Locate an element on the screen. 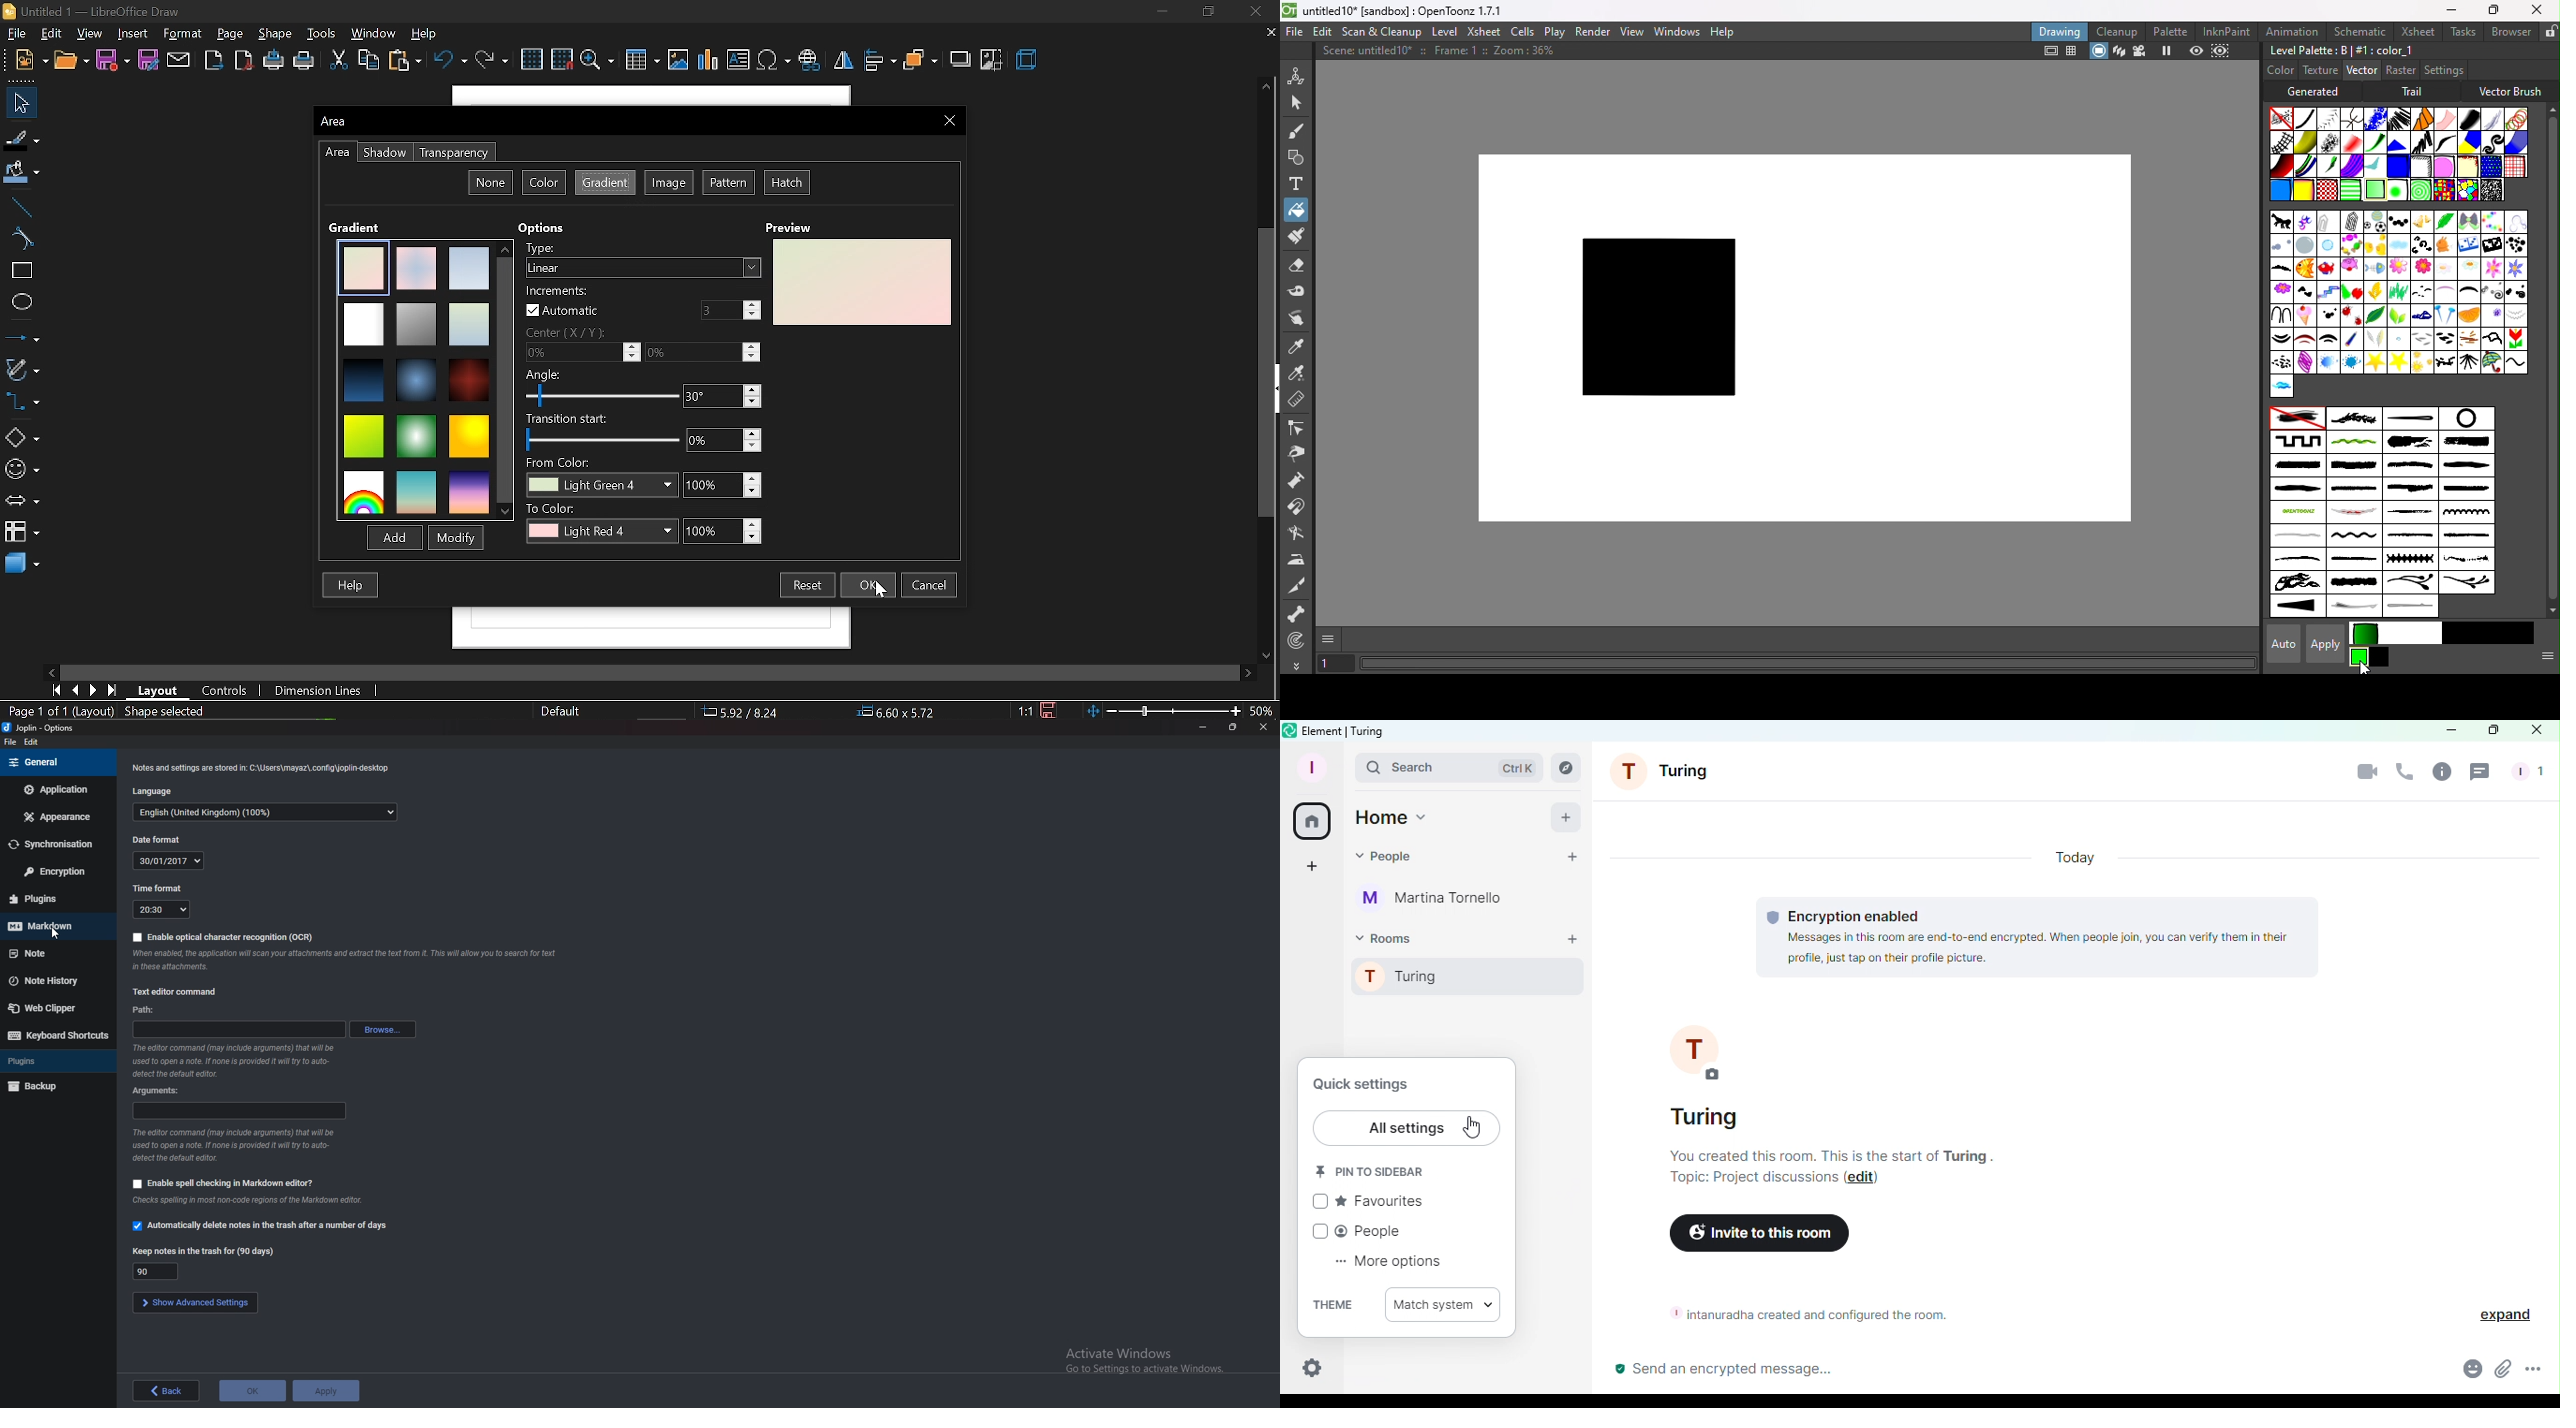 The image size is (2576, 1428). graient is located at coordinates (606, 183).